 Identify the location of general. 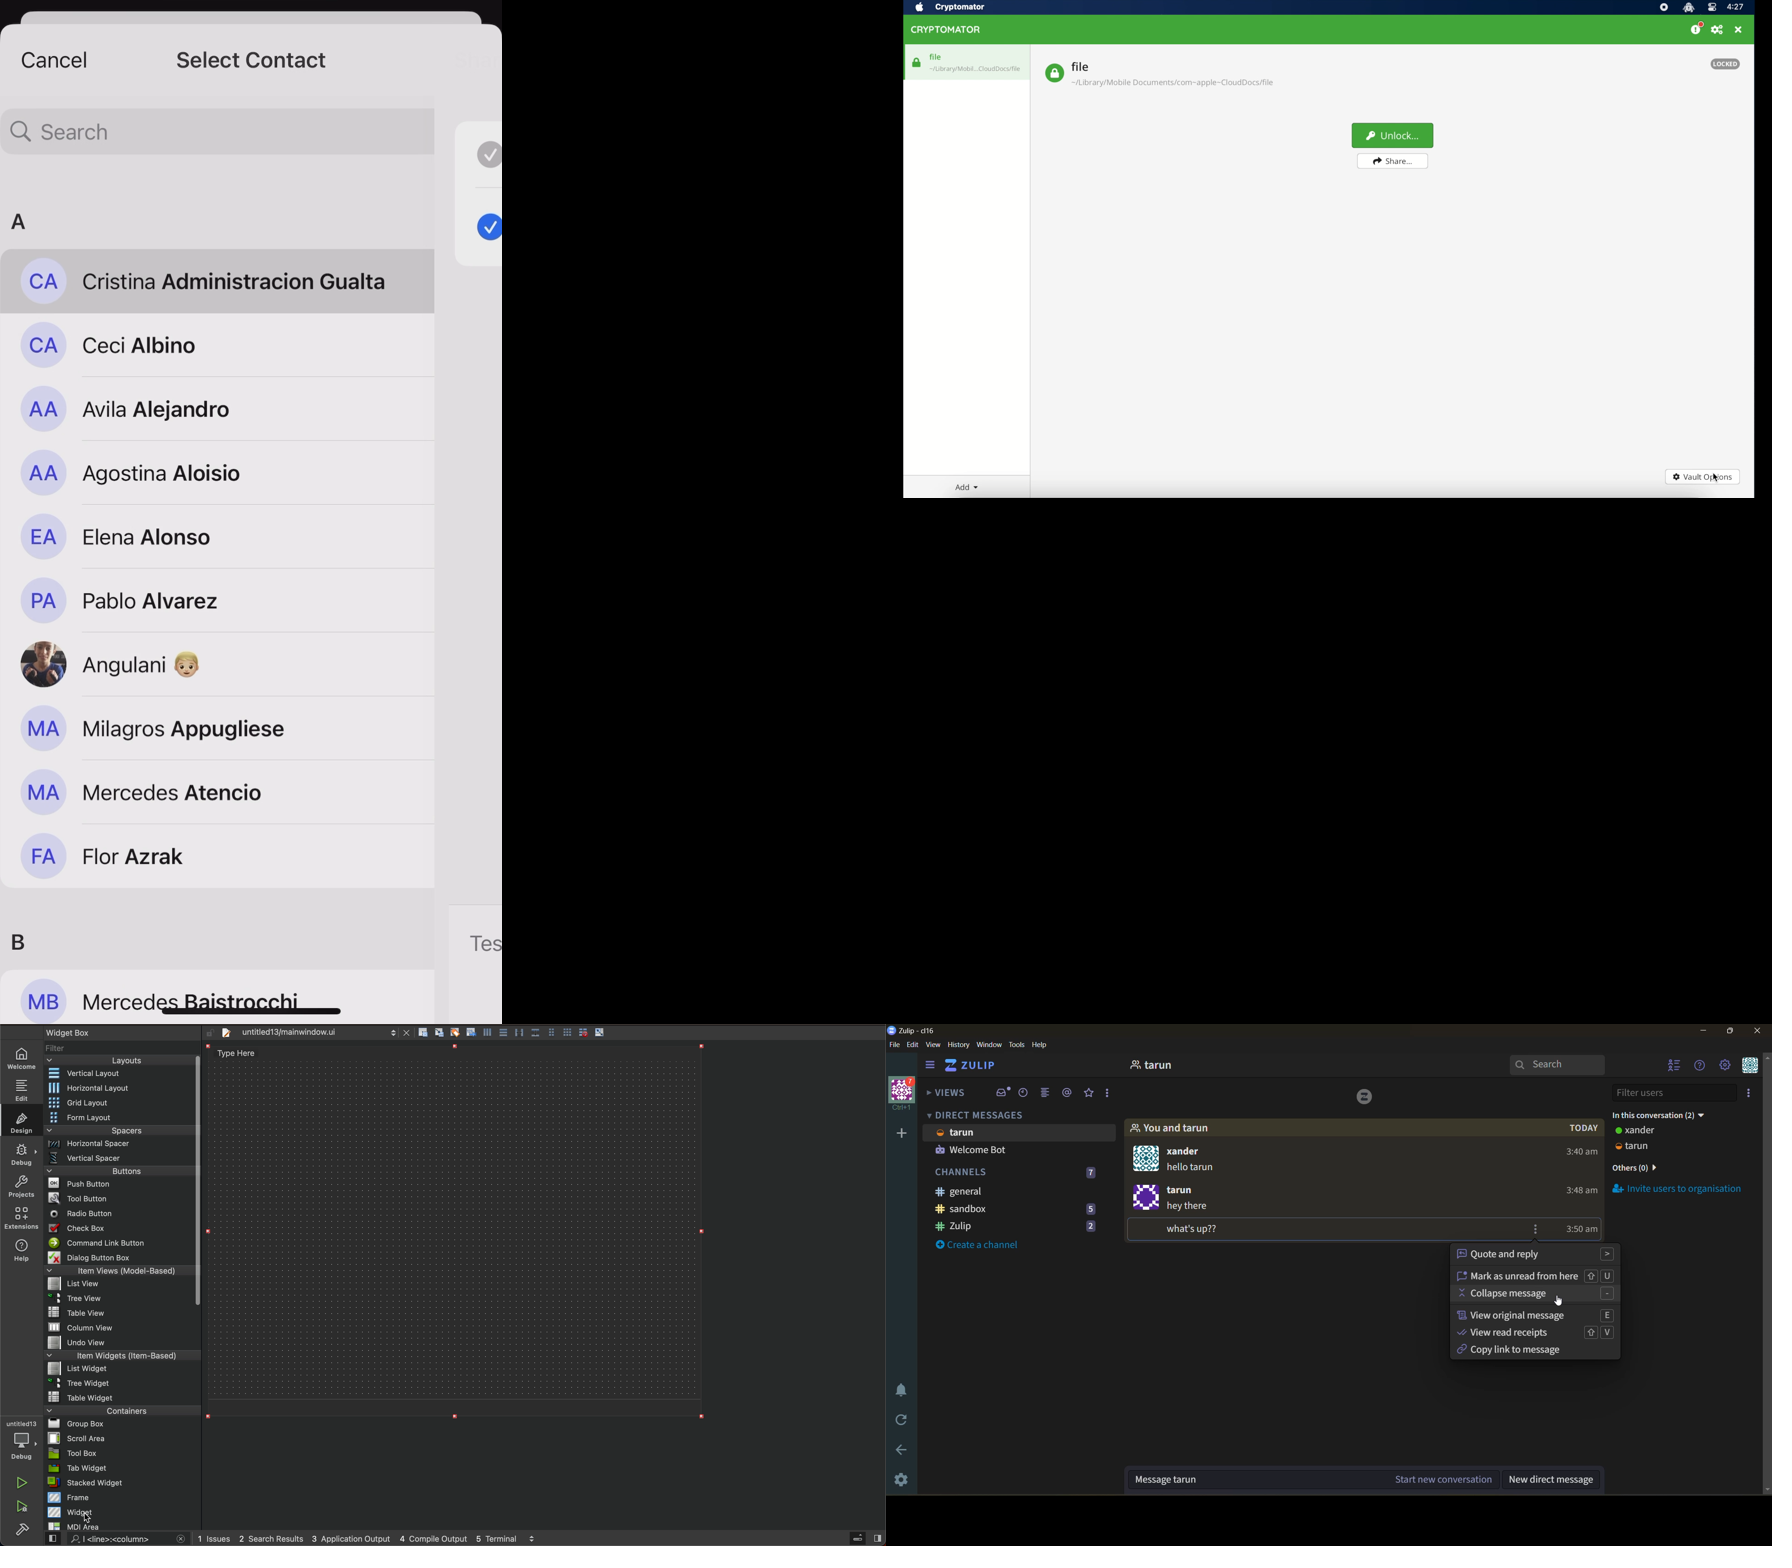
(1007, 1192).